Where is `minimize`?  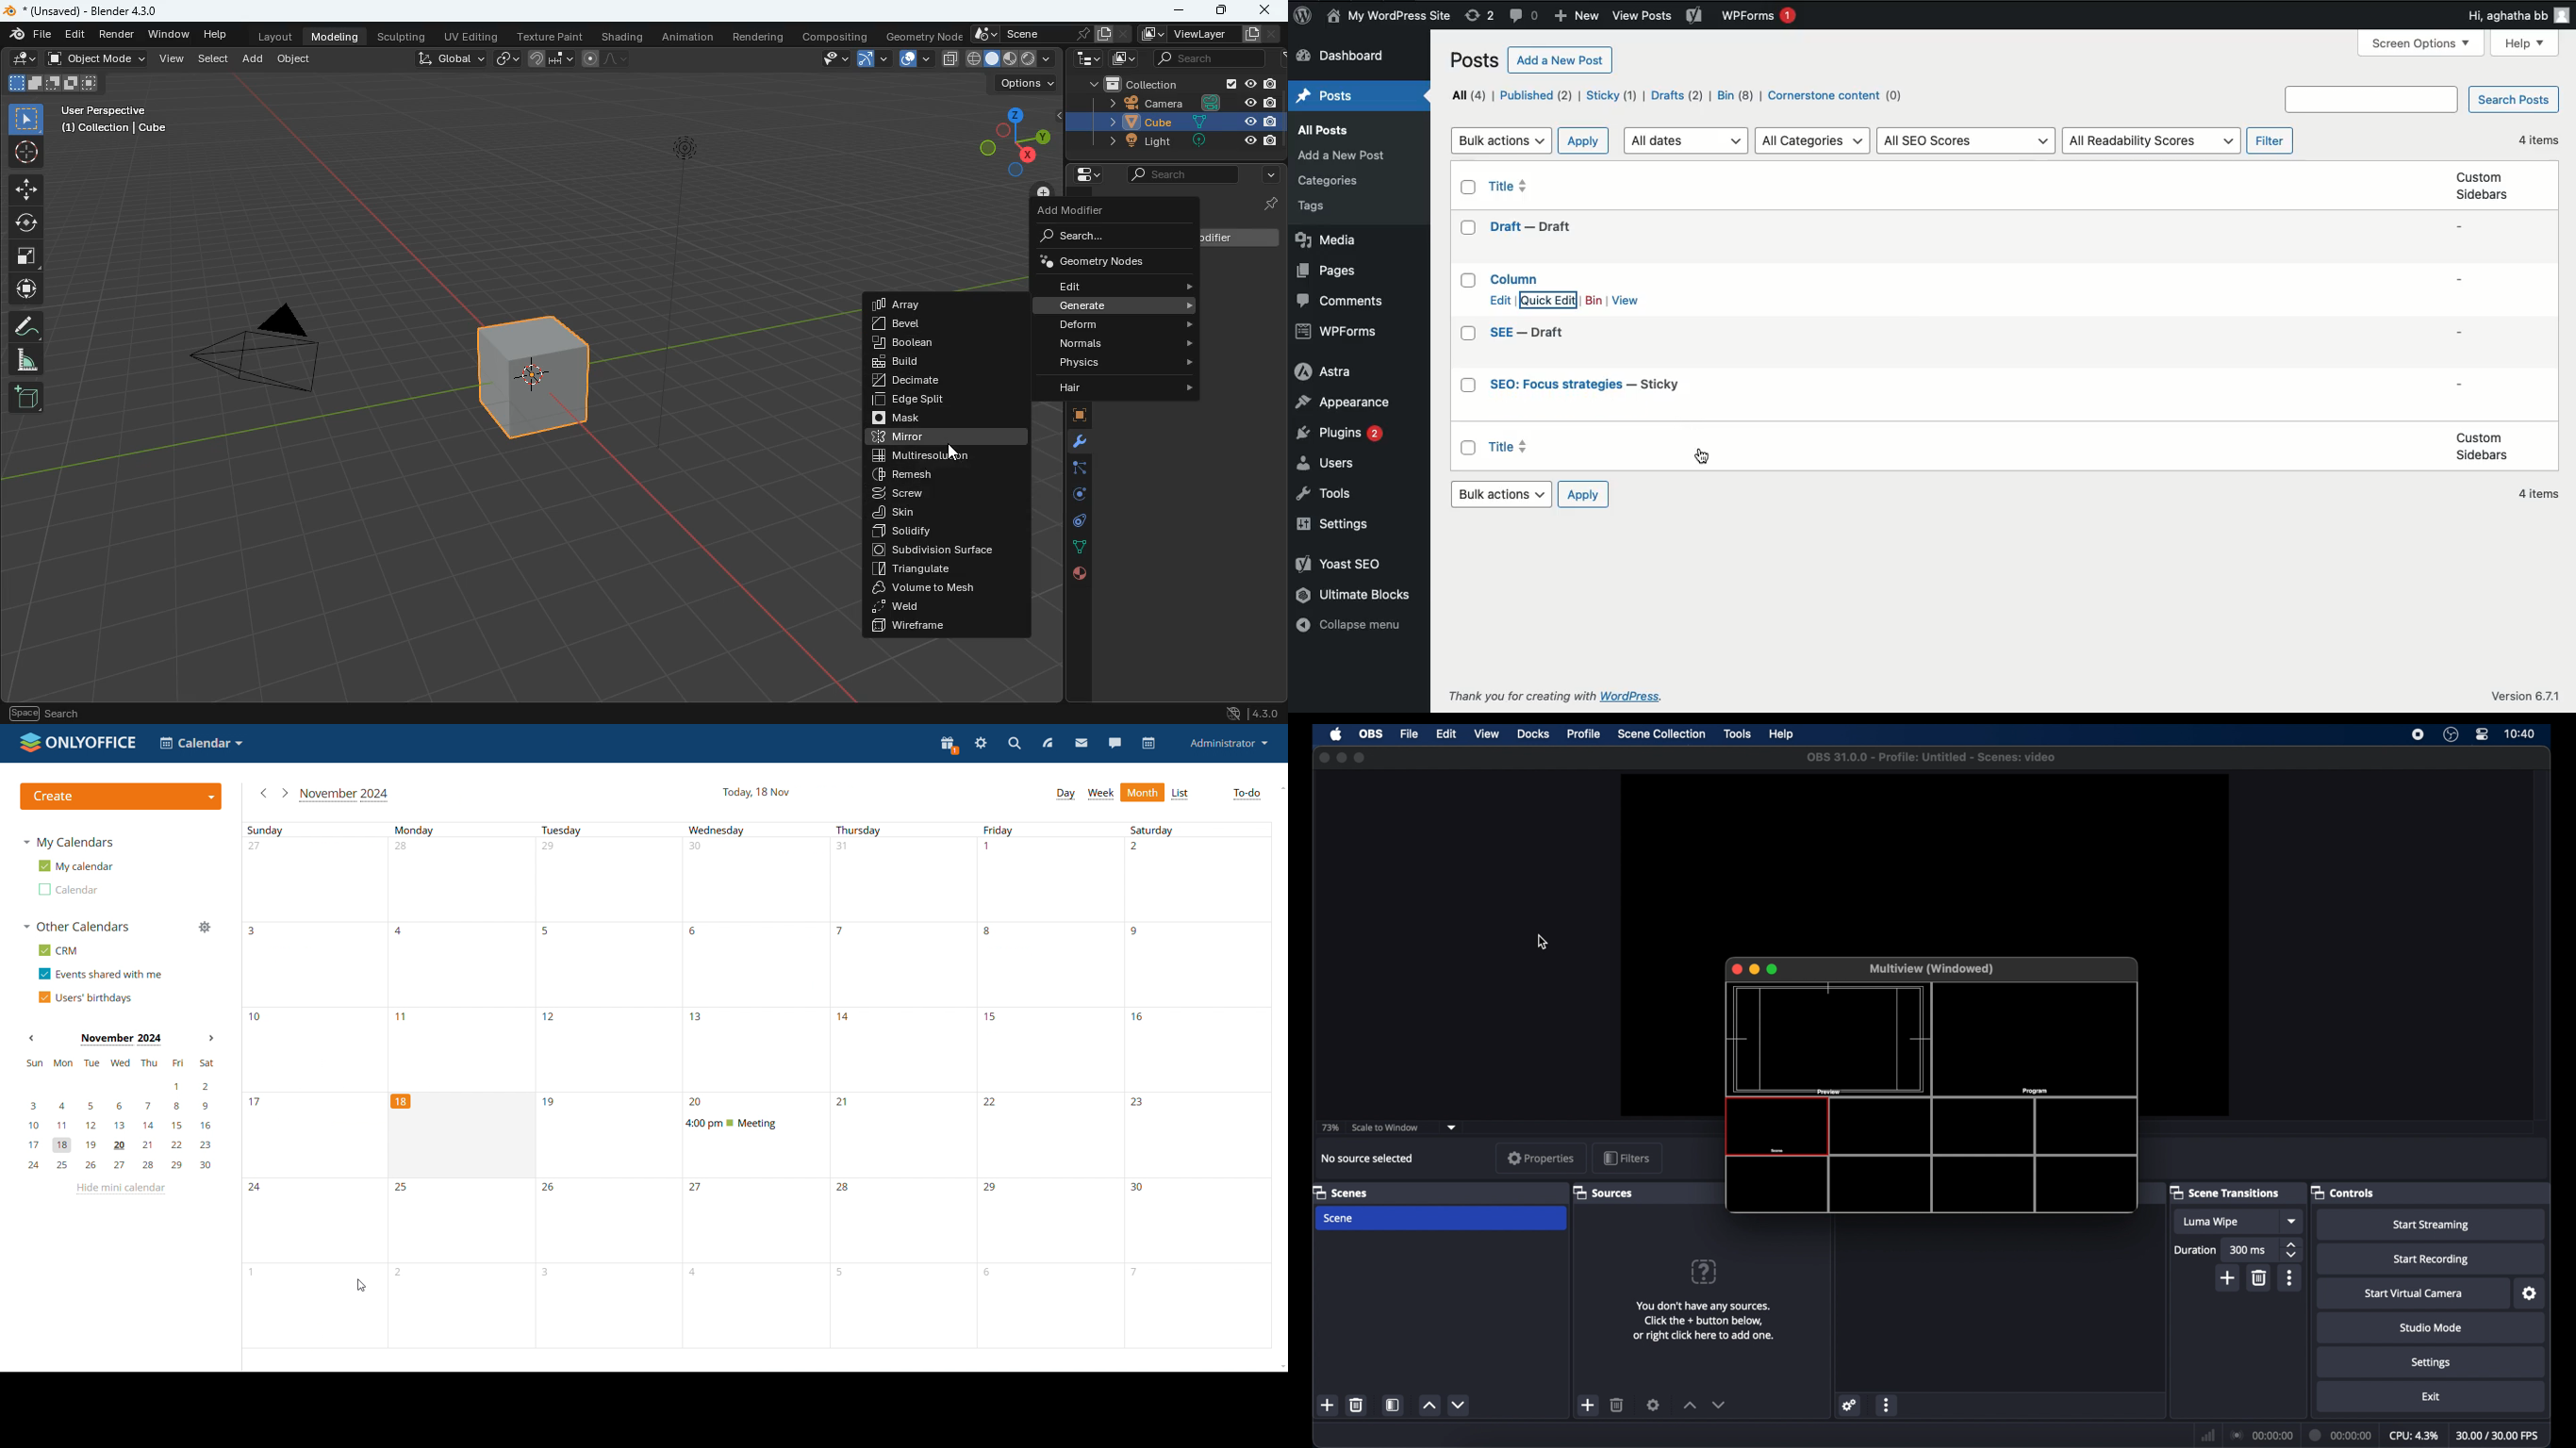
minimize is located at coordinates (1755, 969).